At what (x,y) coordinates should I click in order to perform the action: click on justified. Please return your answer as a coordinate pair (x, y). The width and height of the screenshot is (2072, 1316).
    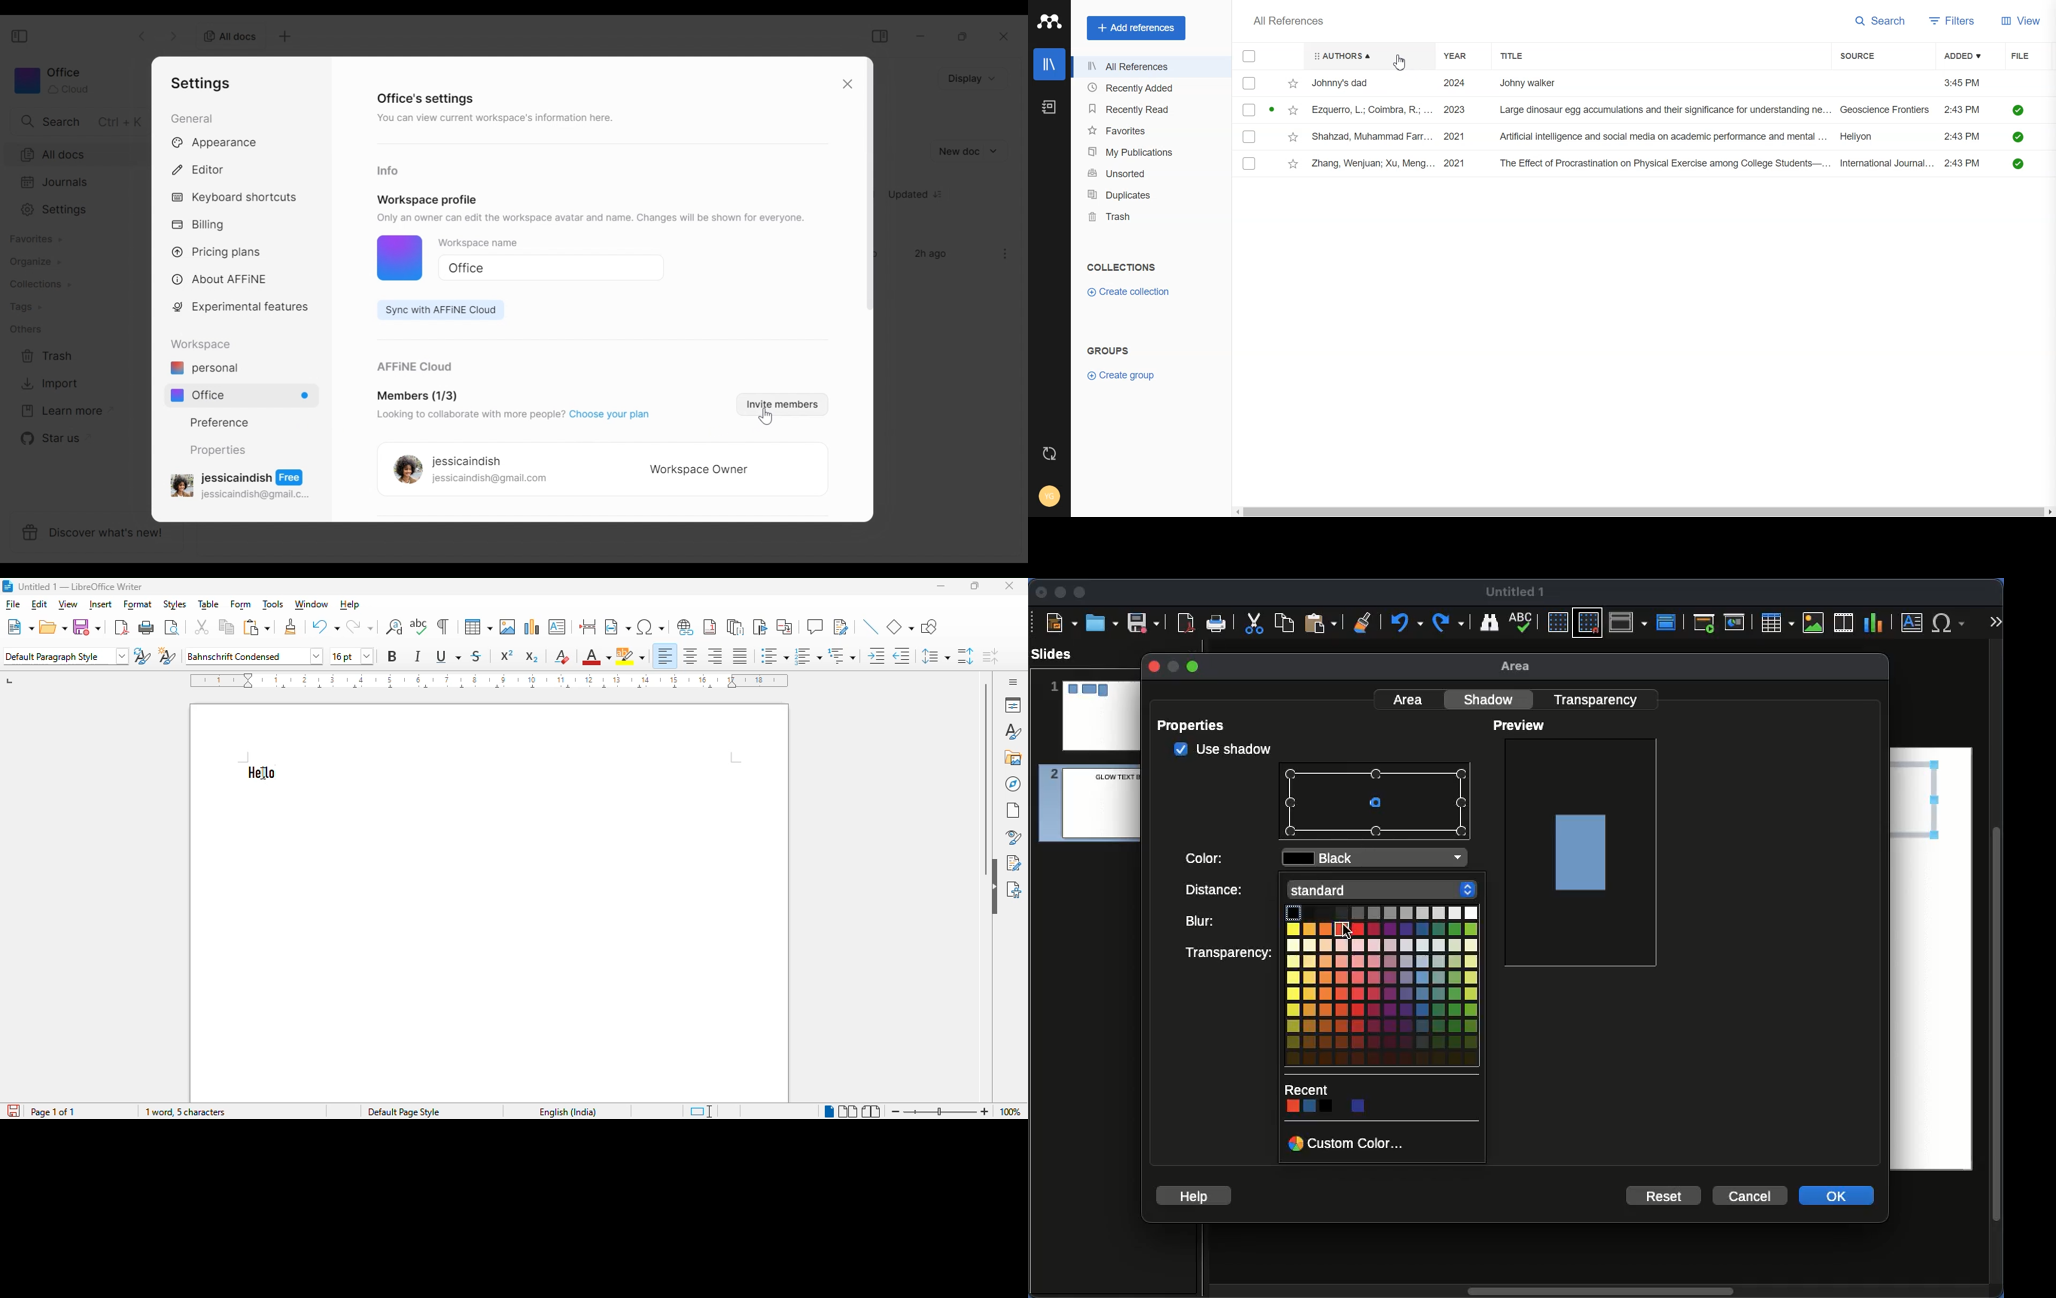
    Looking at the image, I should click on (740, 656).